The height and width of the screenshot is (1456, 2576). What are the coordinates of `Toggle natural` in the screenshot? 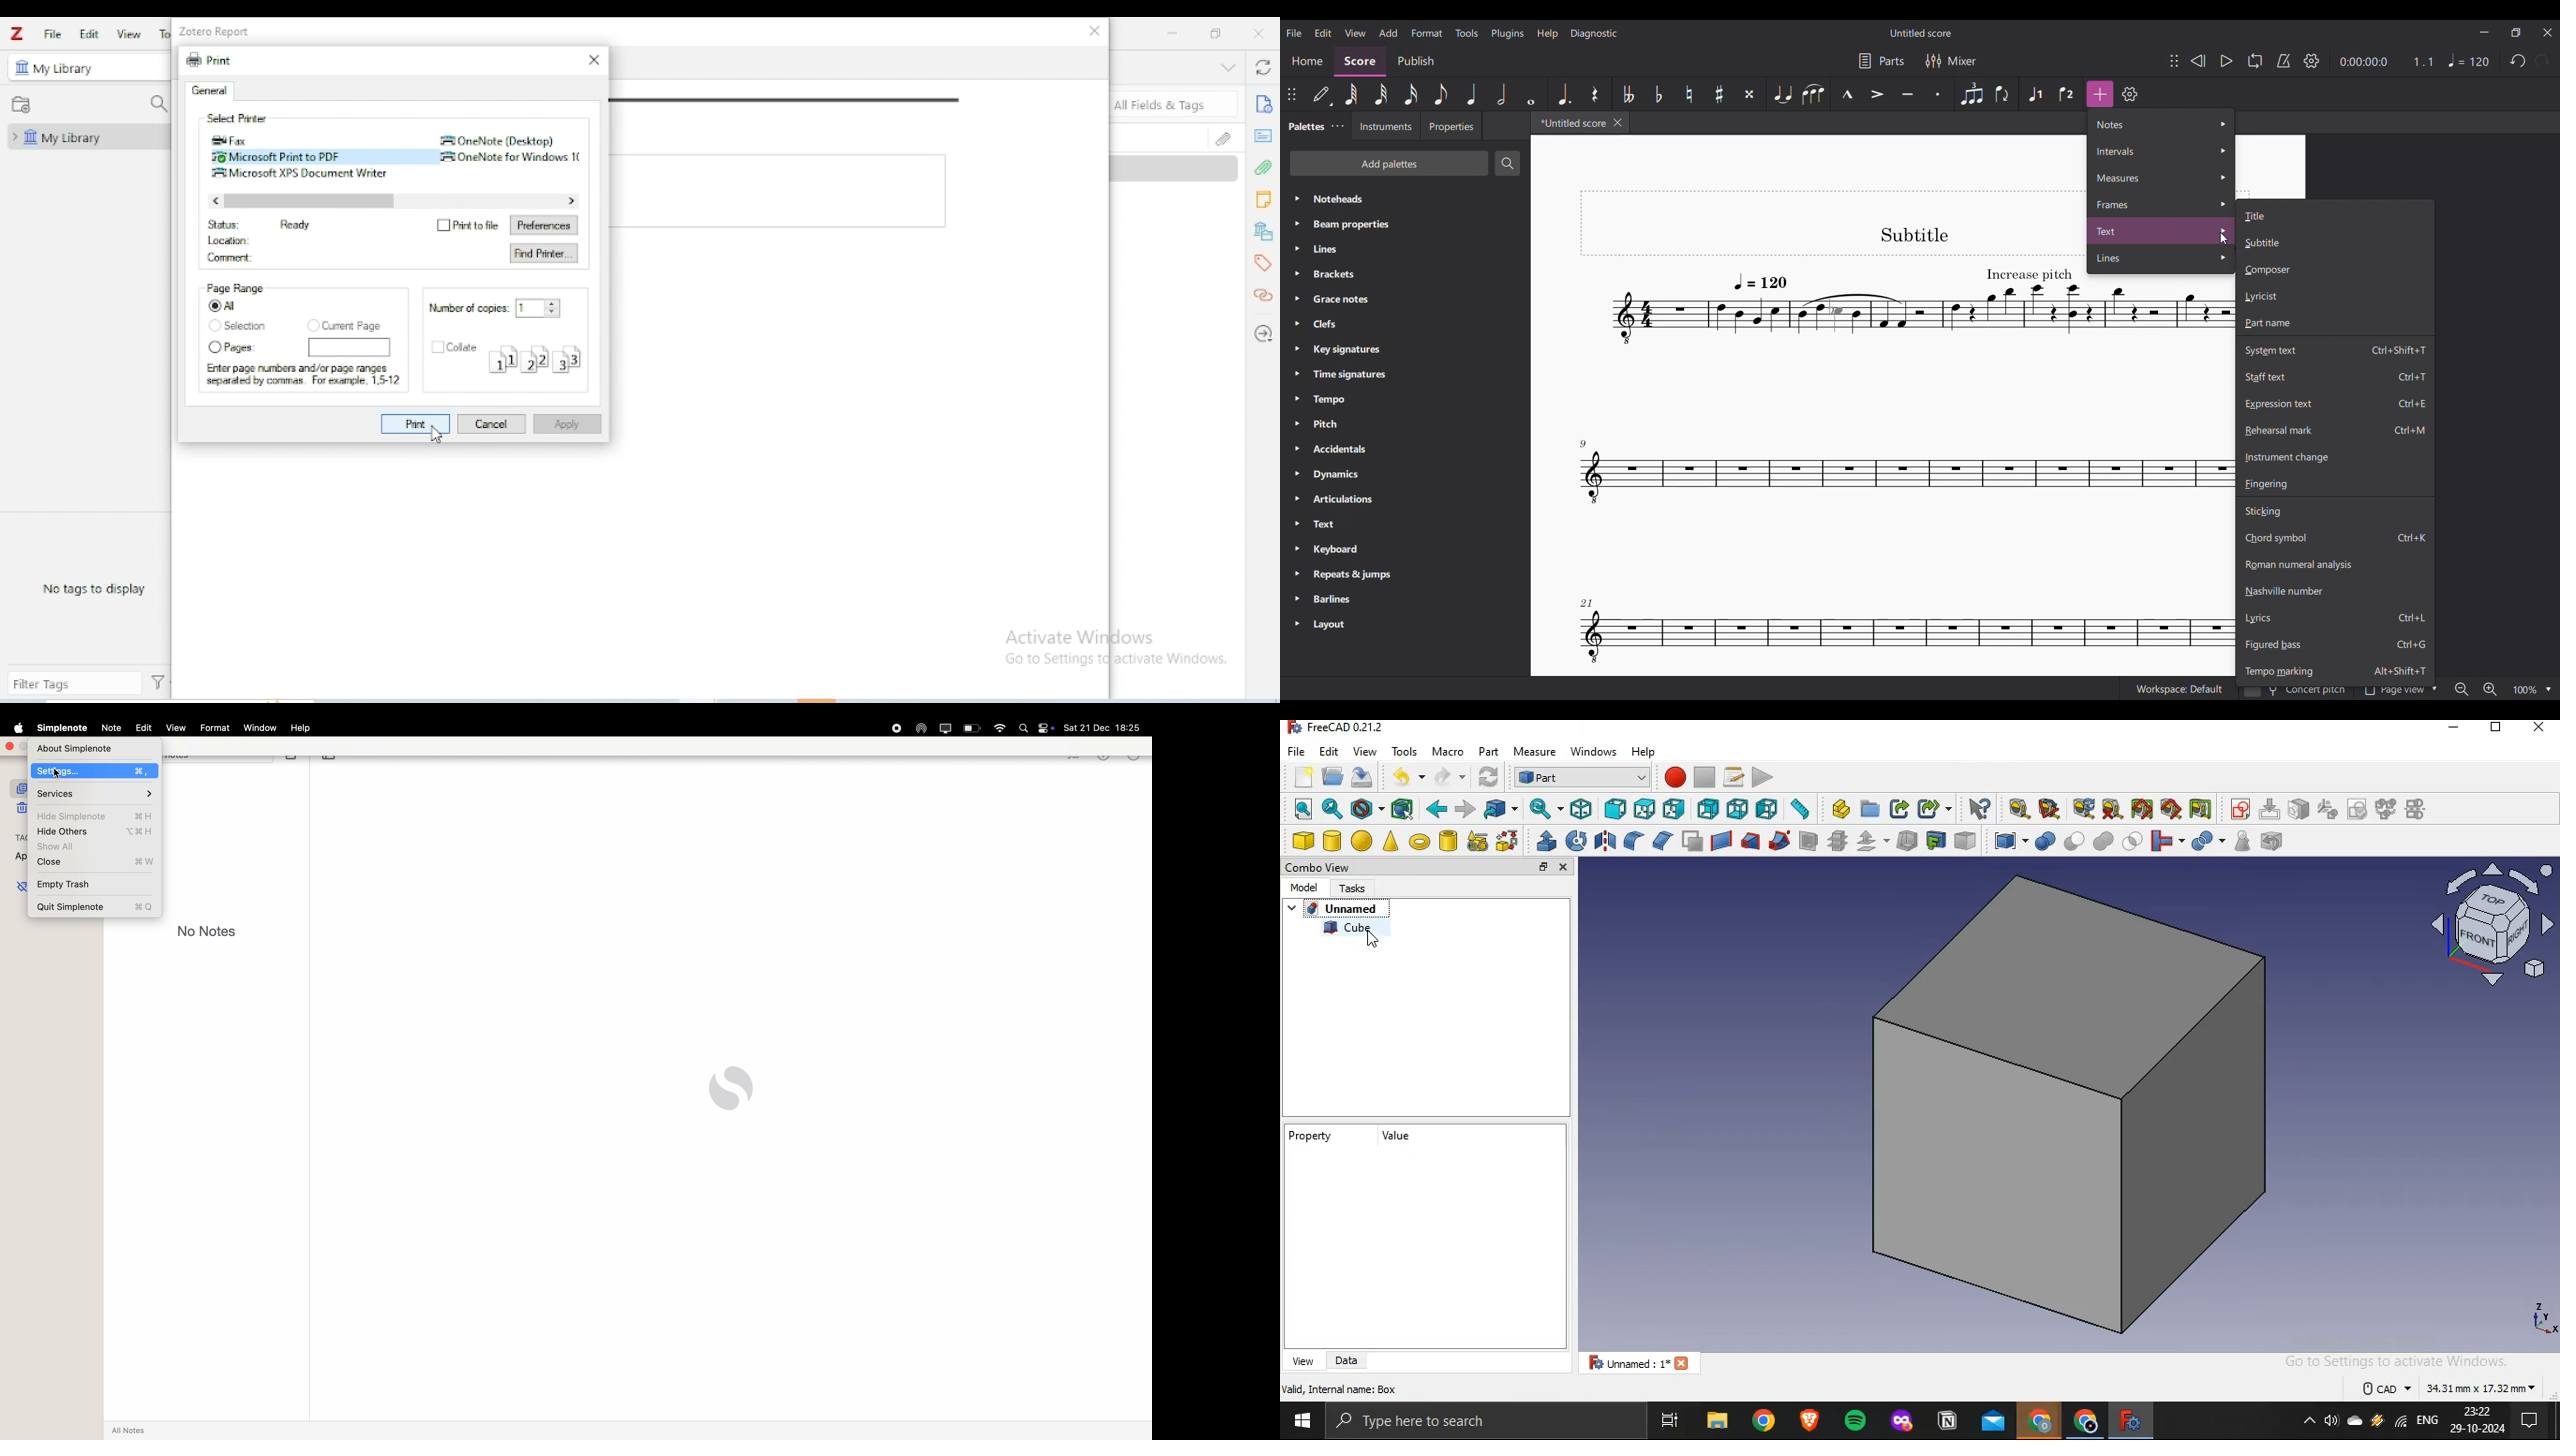 It's located at (1689, 94).